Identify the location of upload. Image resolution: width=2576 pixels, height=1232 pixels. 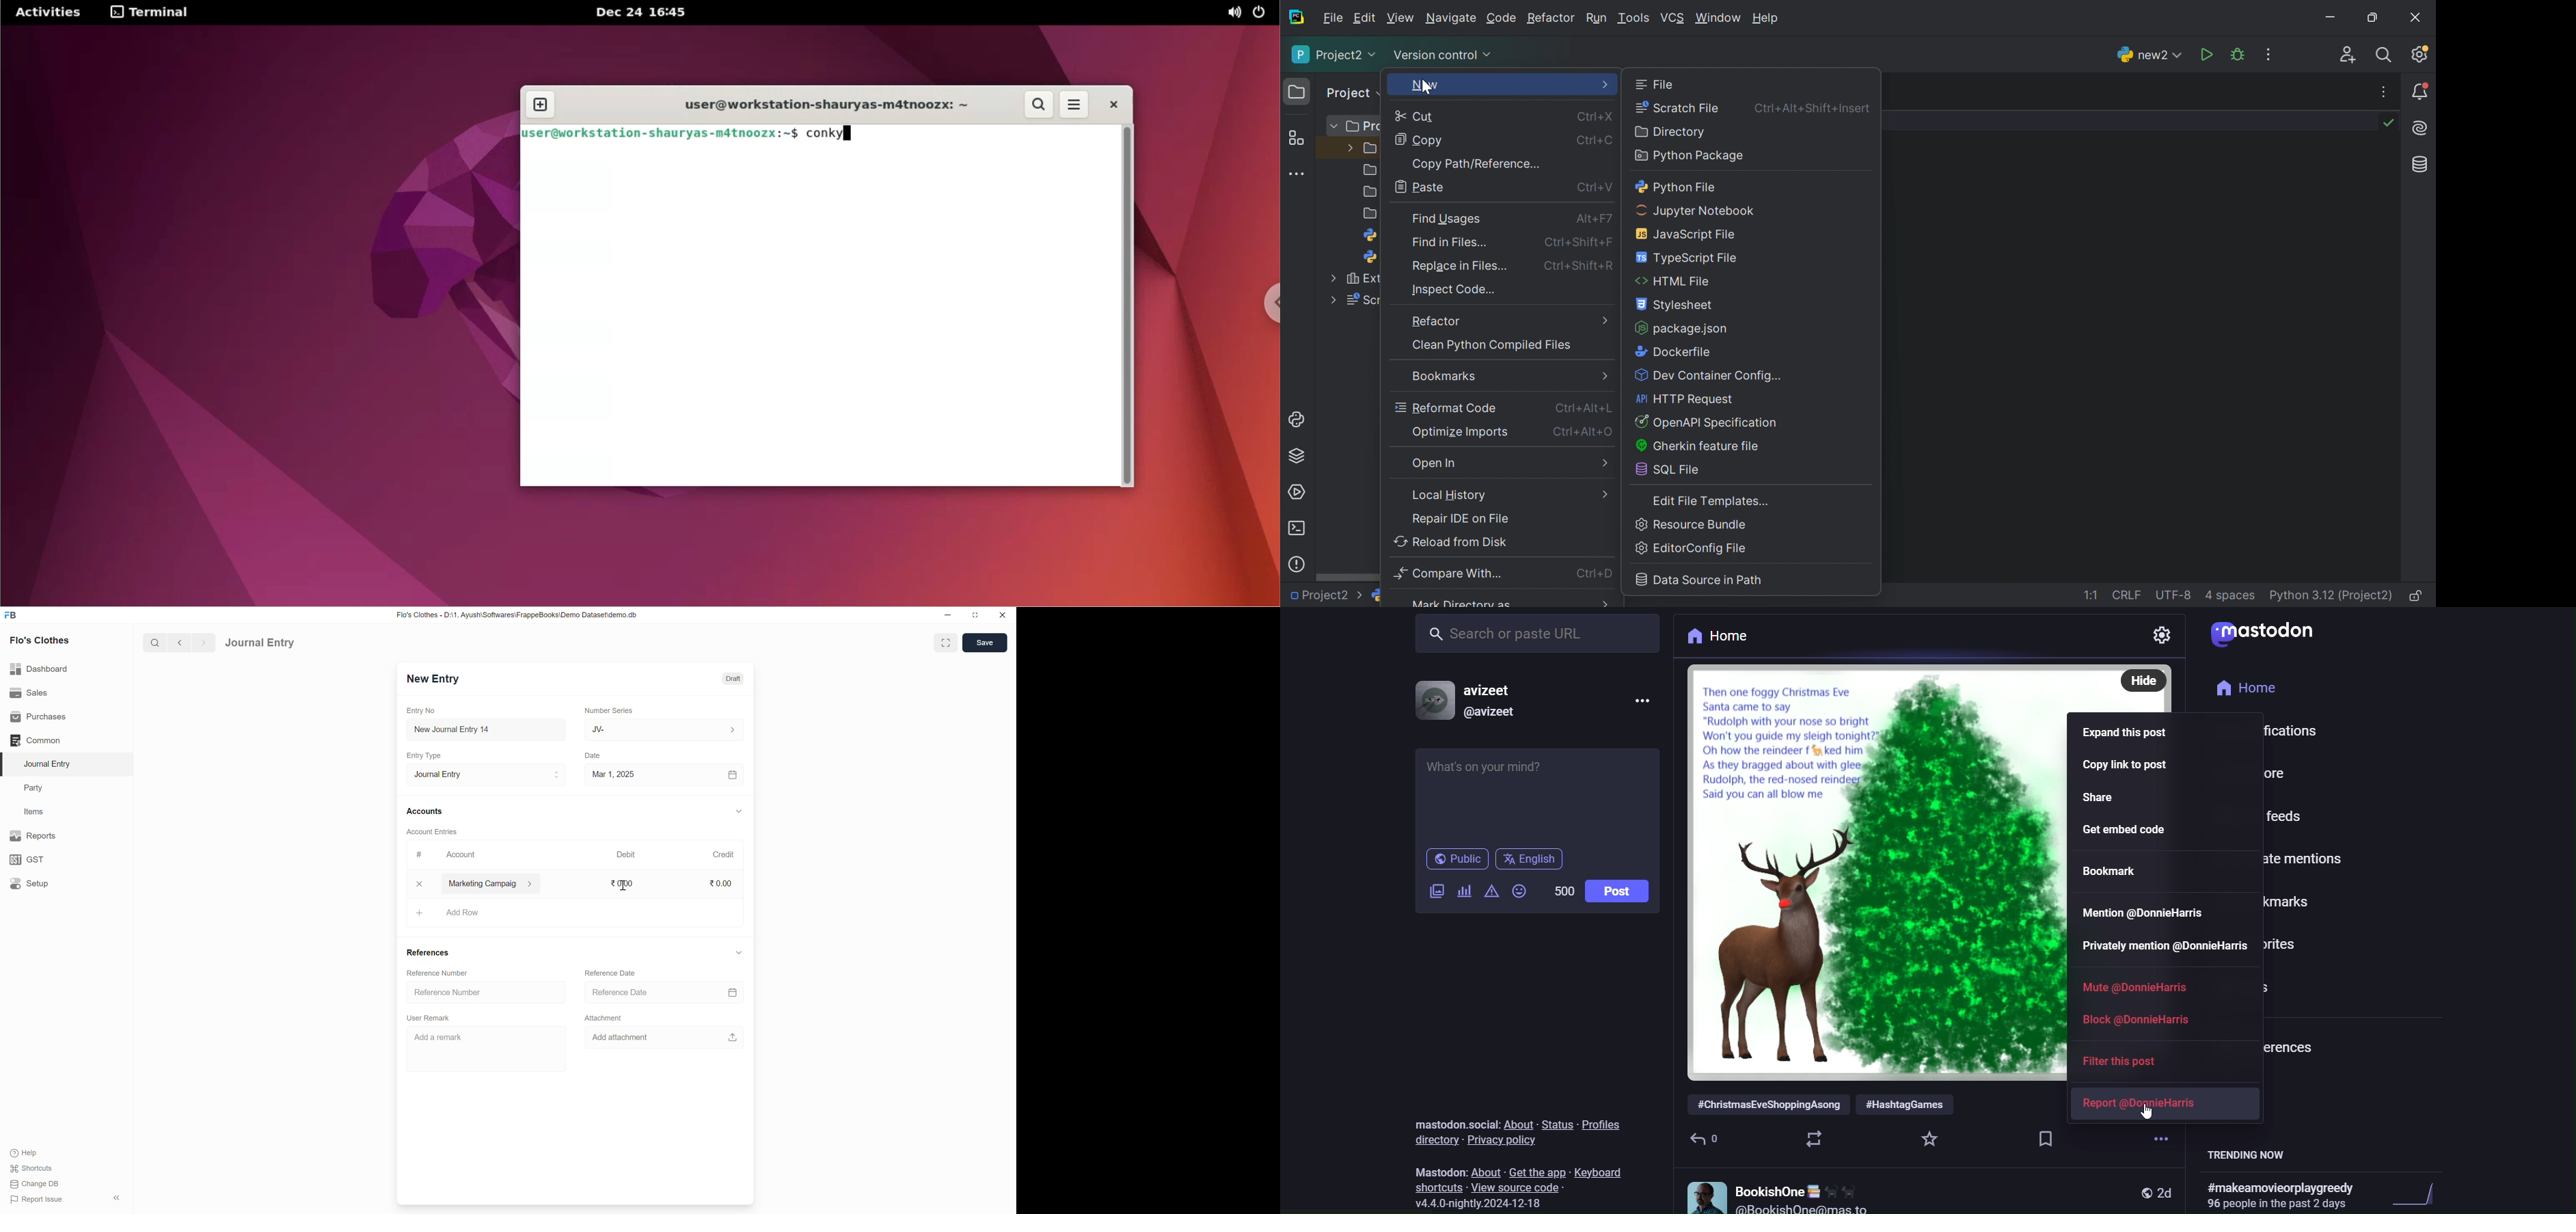
(734, 1038).